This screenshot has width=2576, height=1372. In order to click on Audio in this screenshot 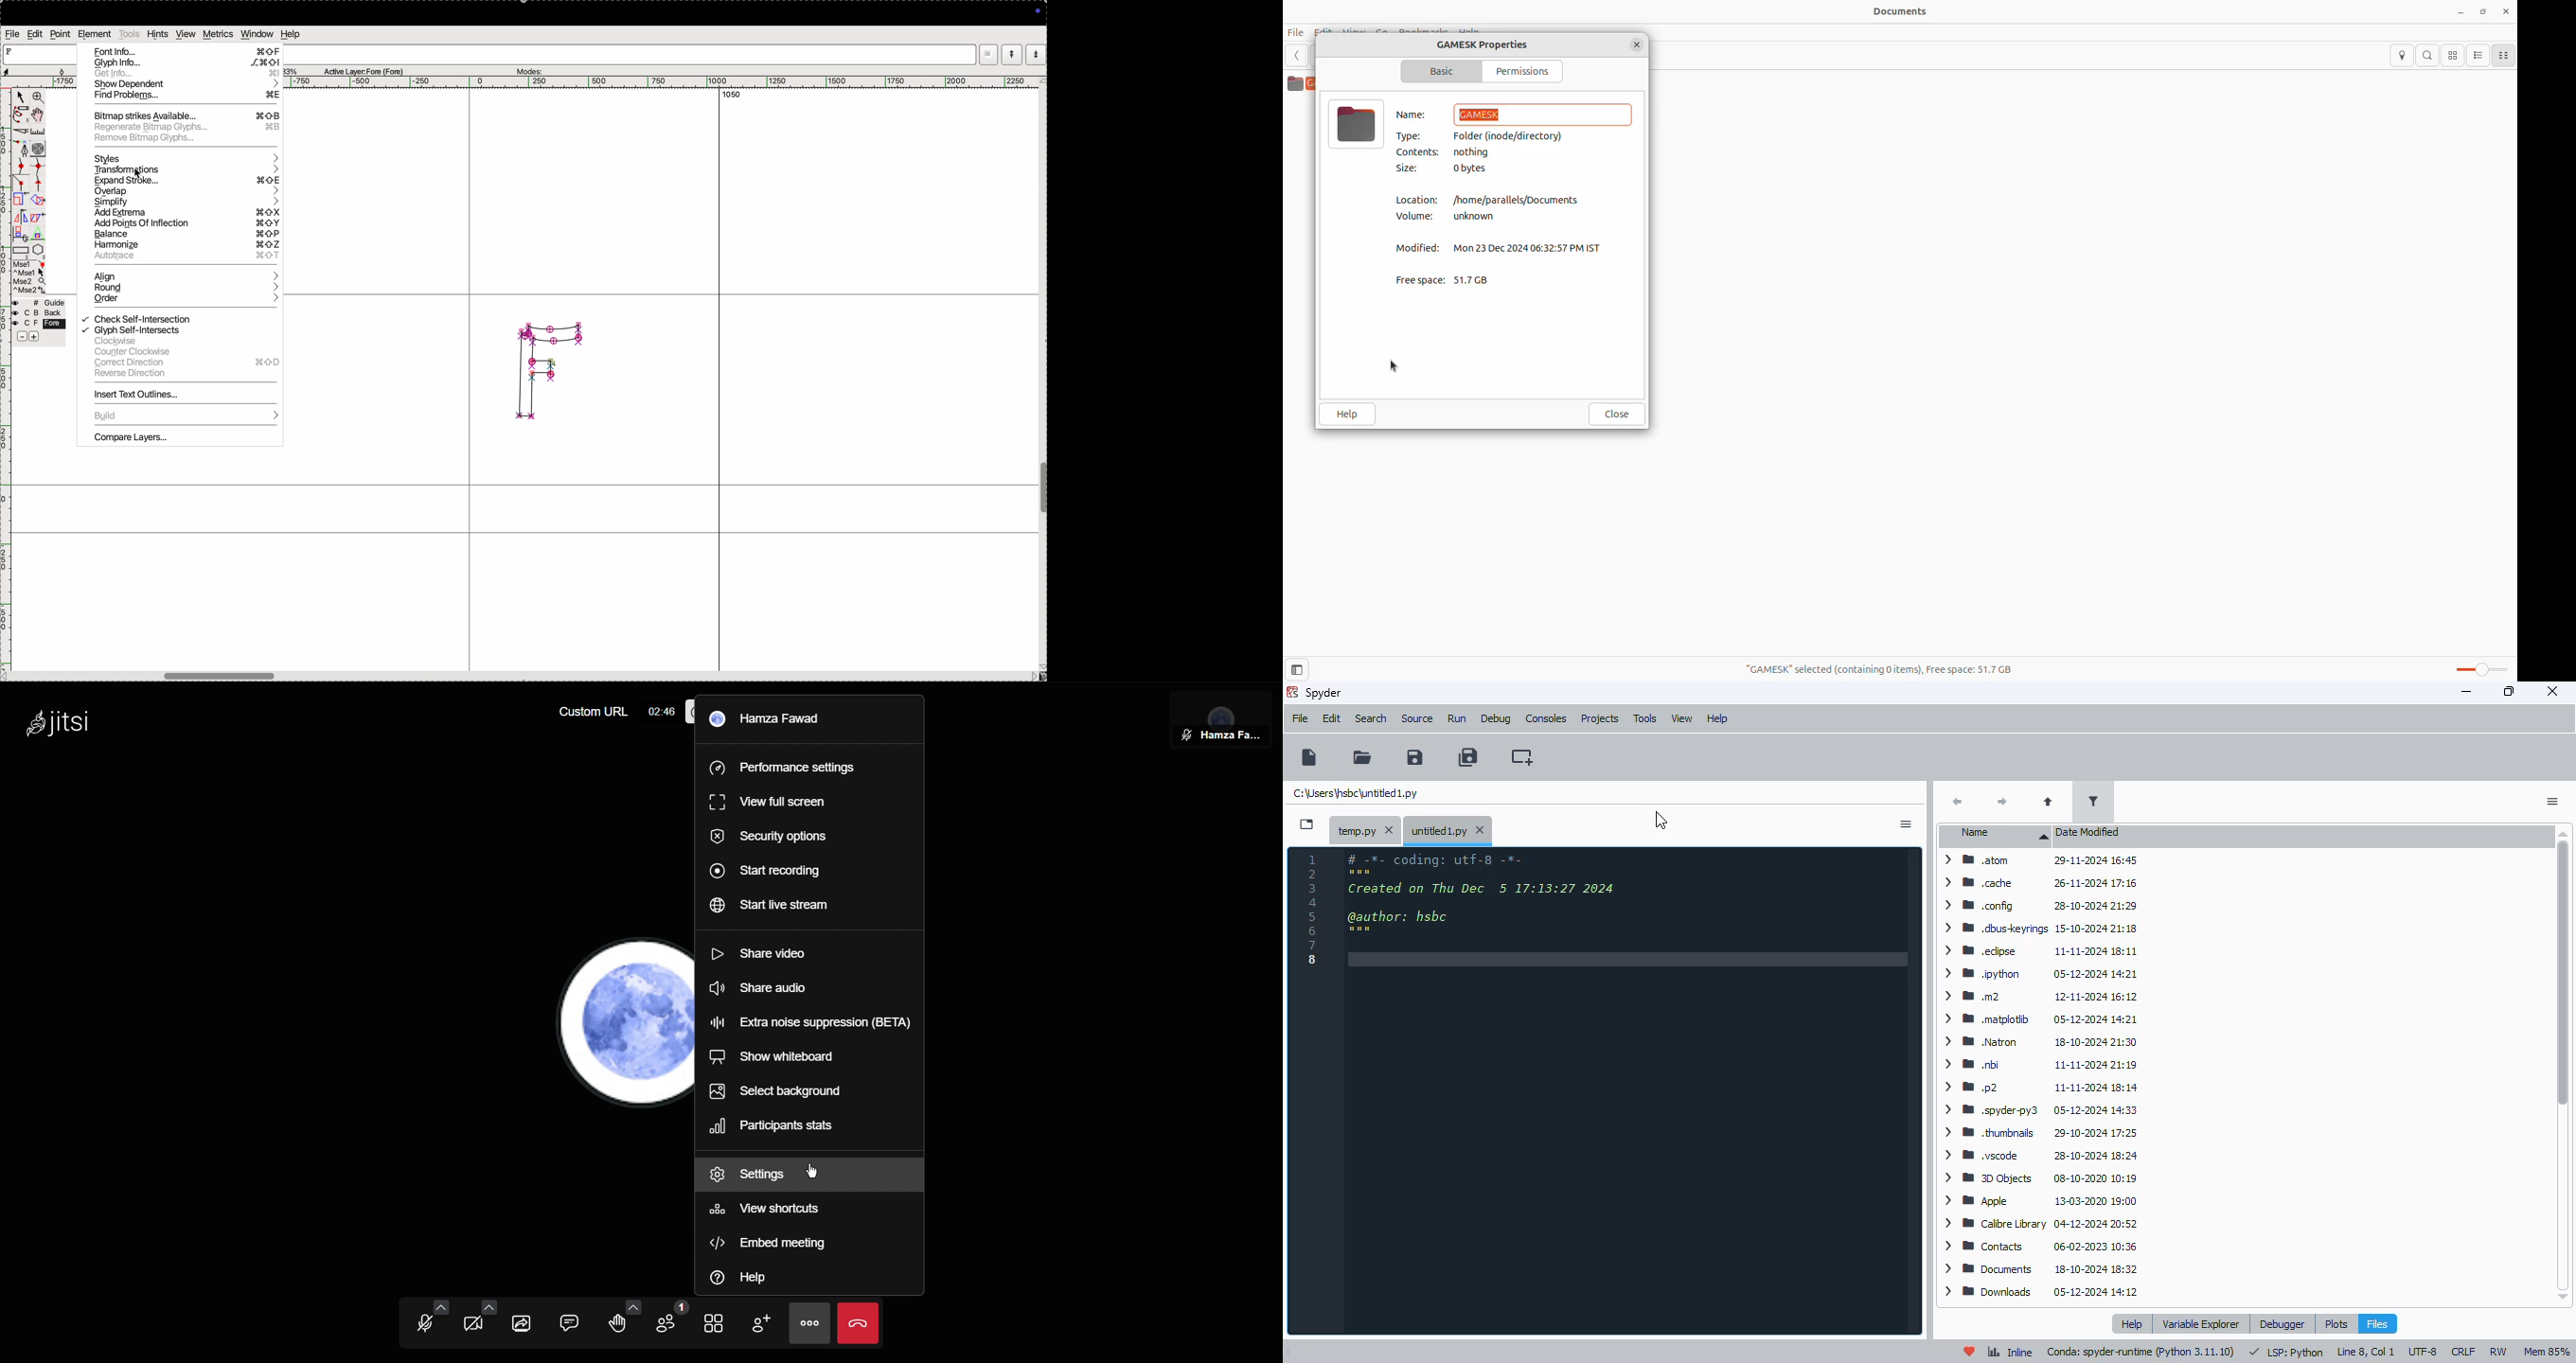, I will do `click(424, 1323)`.